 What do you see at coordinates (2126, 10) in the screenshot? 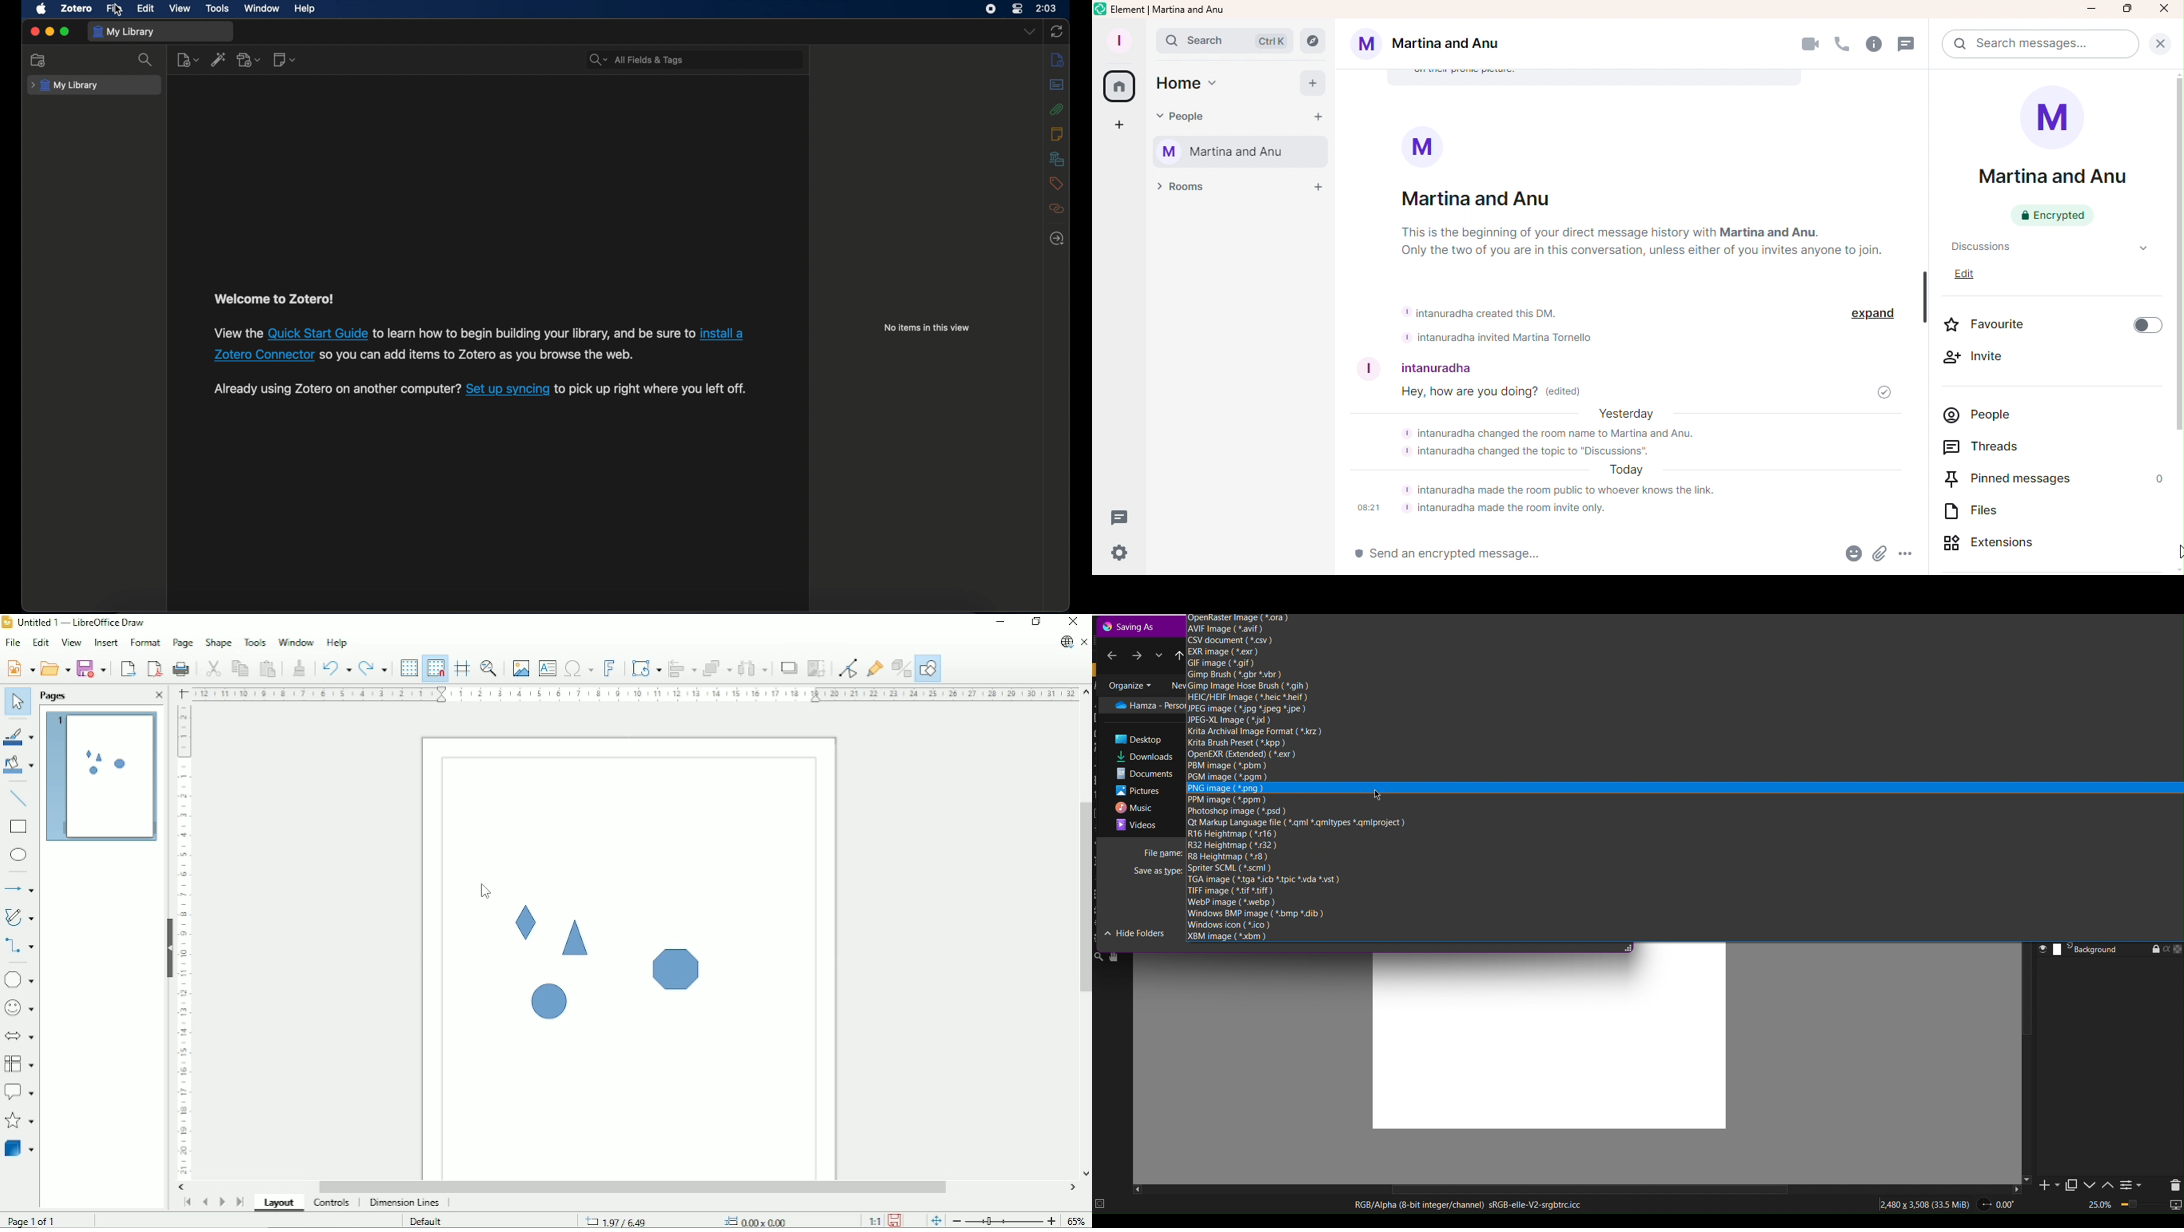
I see `Maximize` at bounding box center [2126, 10].